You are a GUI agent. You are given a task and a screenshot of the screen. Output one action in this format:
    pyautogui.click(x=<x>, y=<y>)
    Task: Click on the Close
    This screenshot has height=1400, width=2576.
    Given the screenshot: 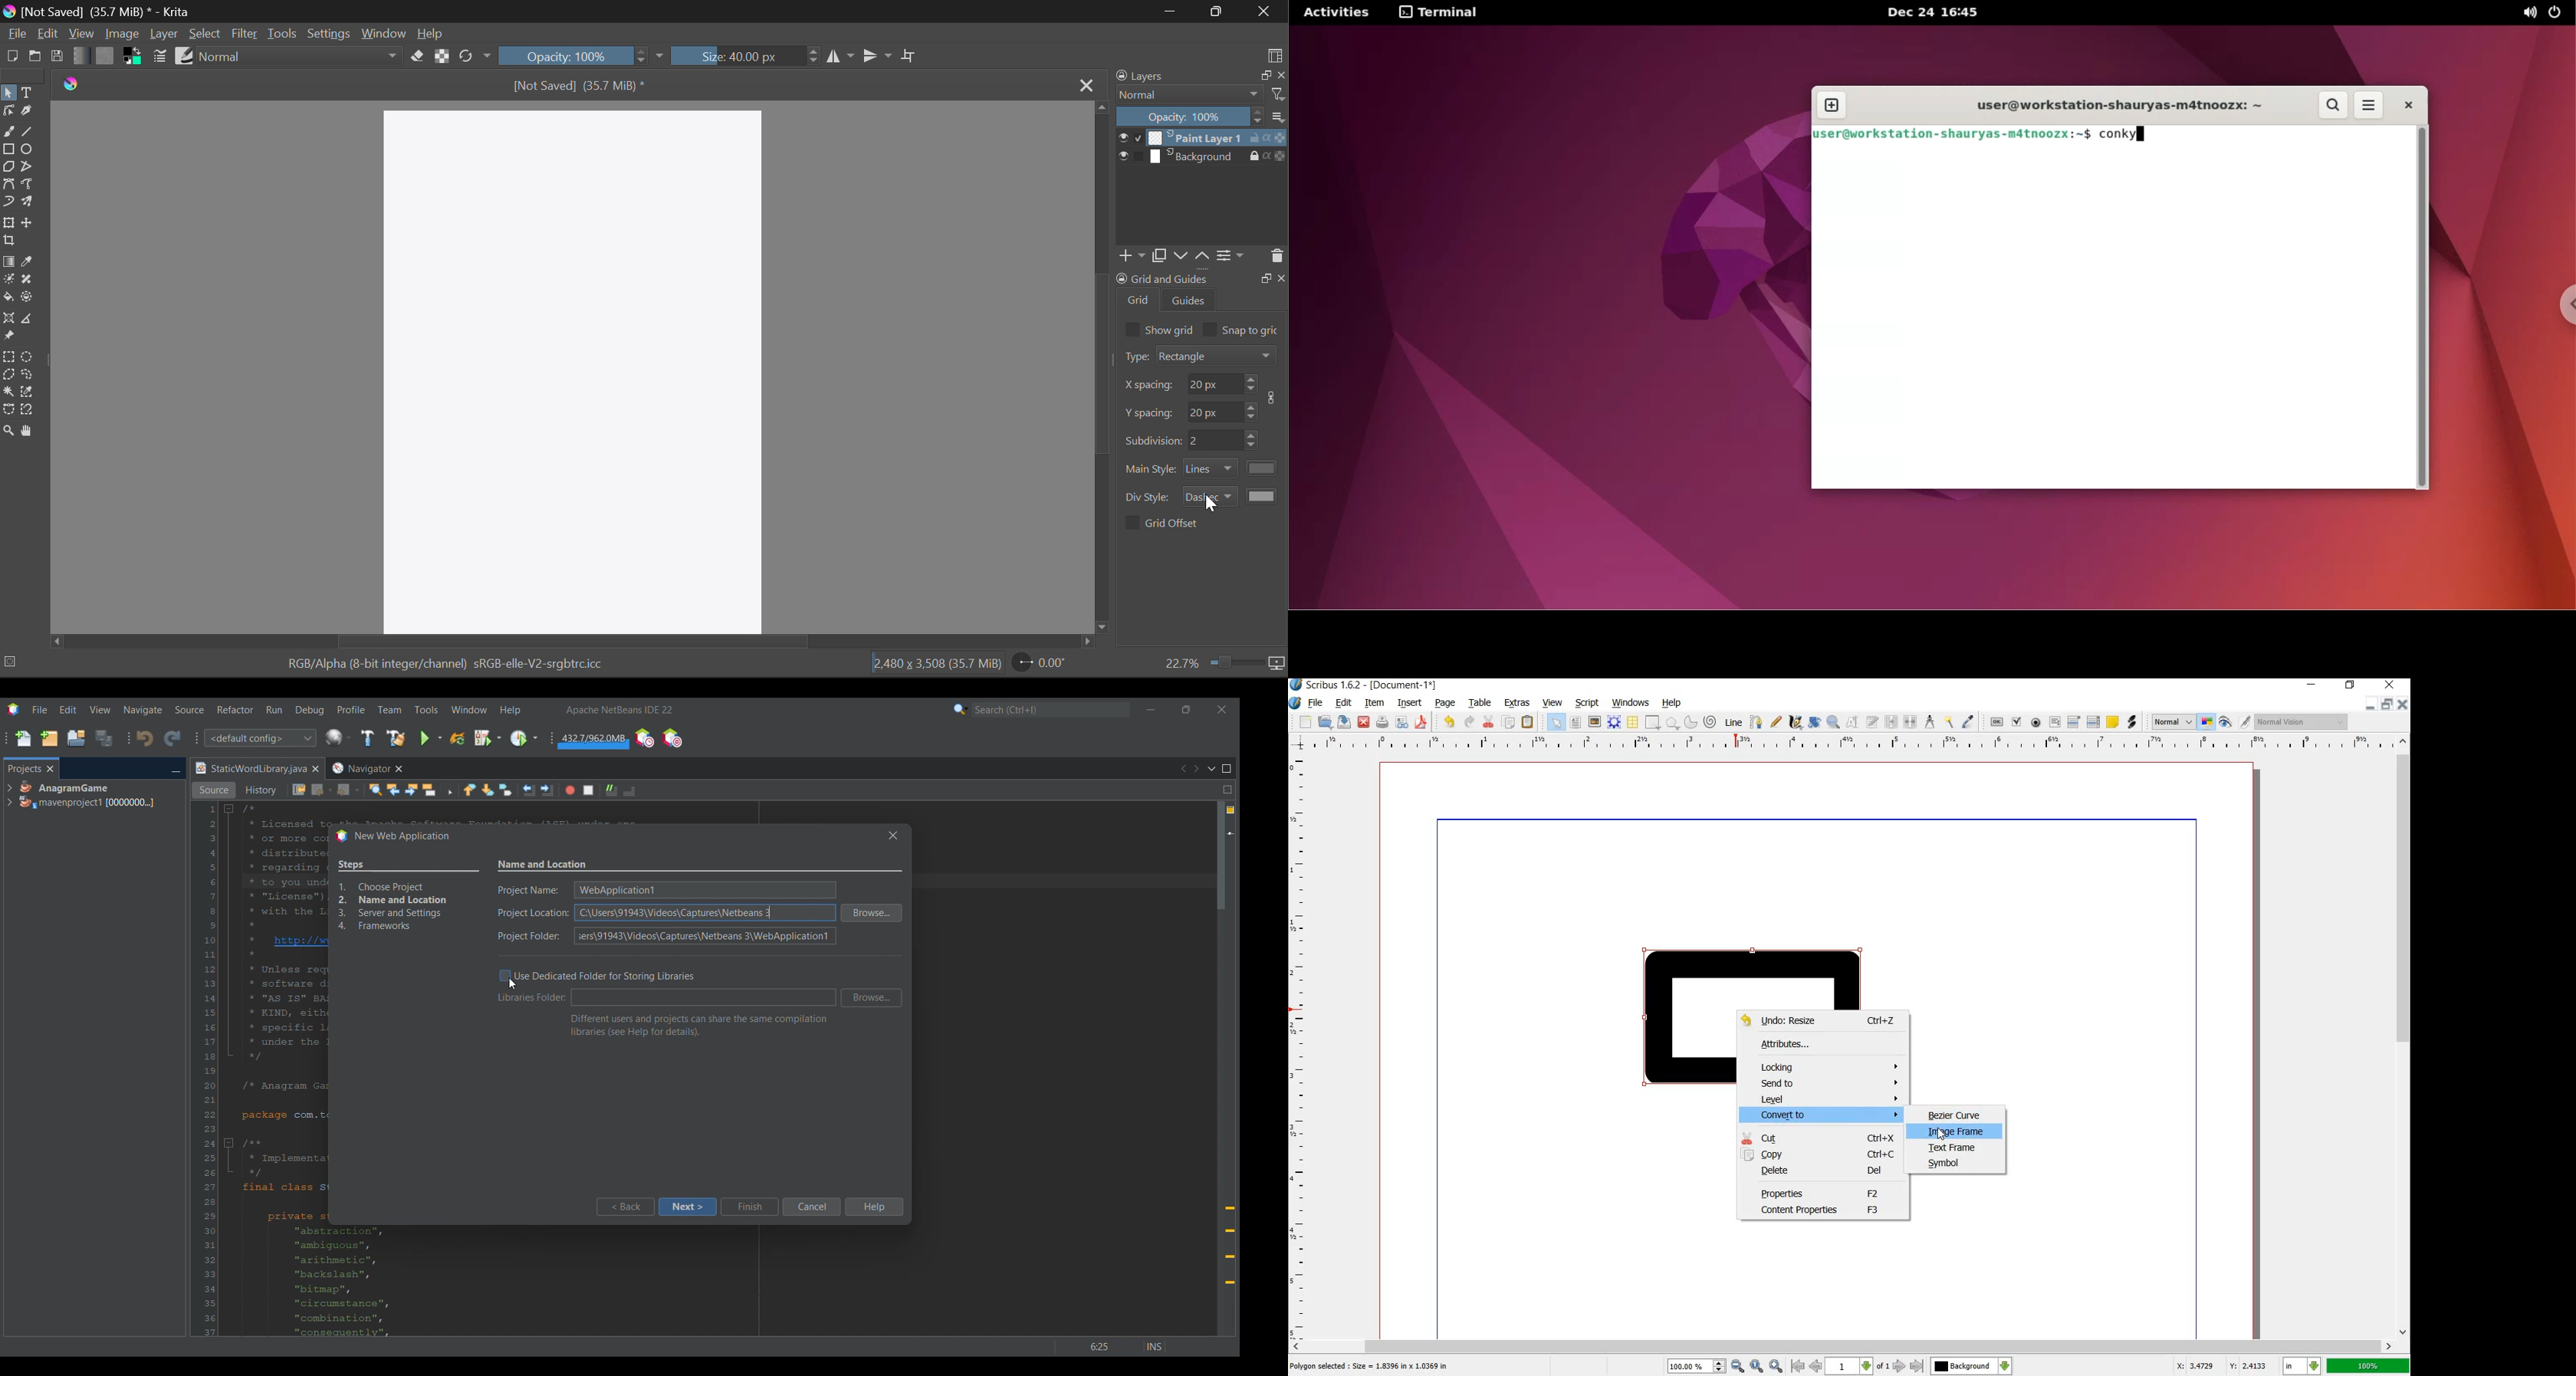 What is the action you would take?
    pyautogui.click(x=1084, y=84)
    